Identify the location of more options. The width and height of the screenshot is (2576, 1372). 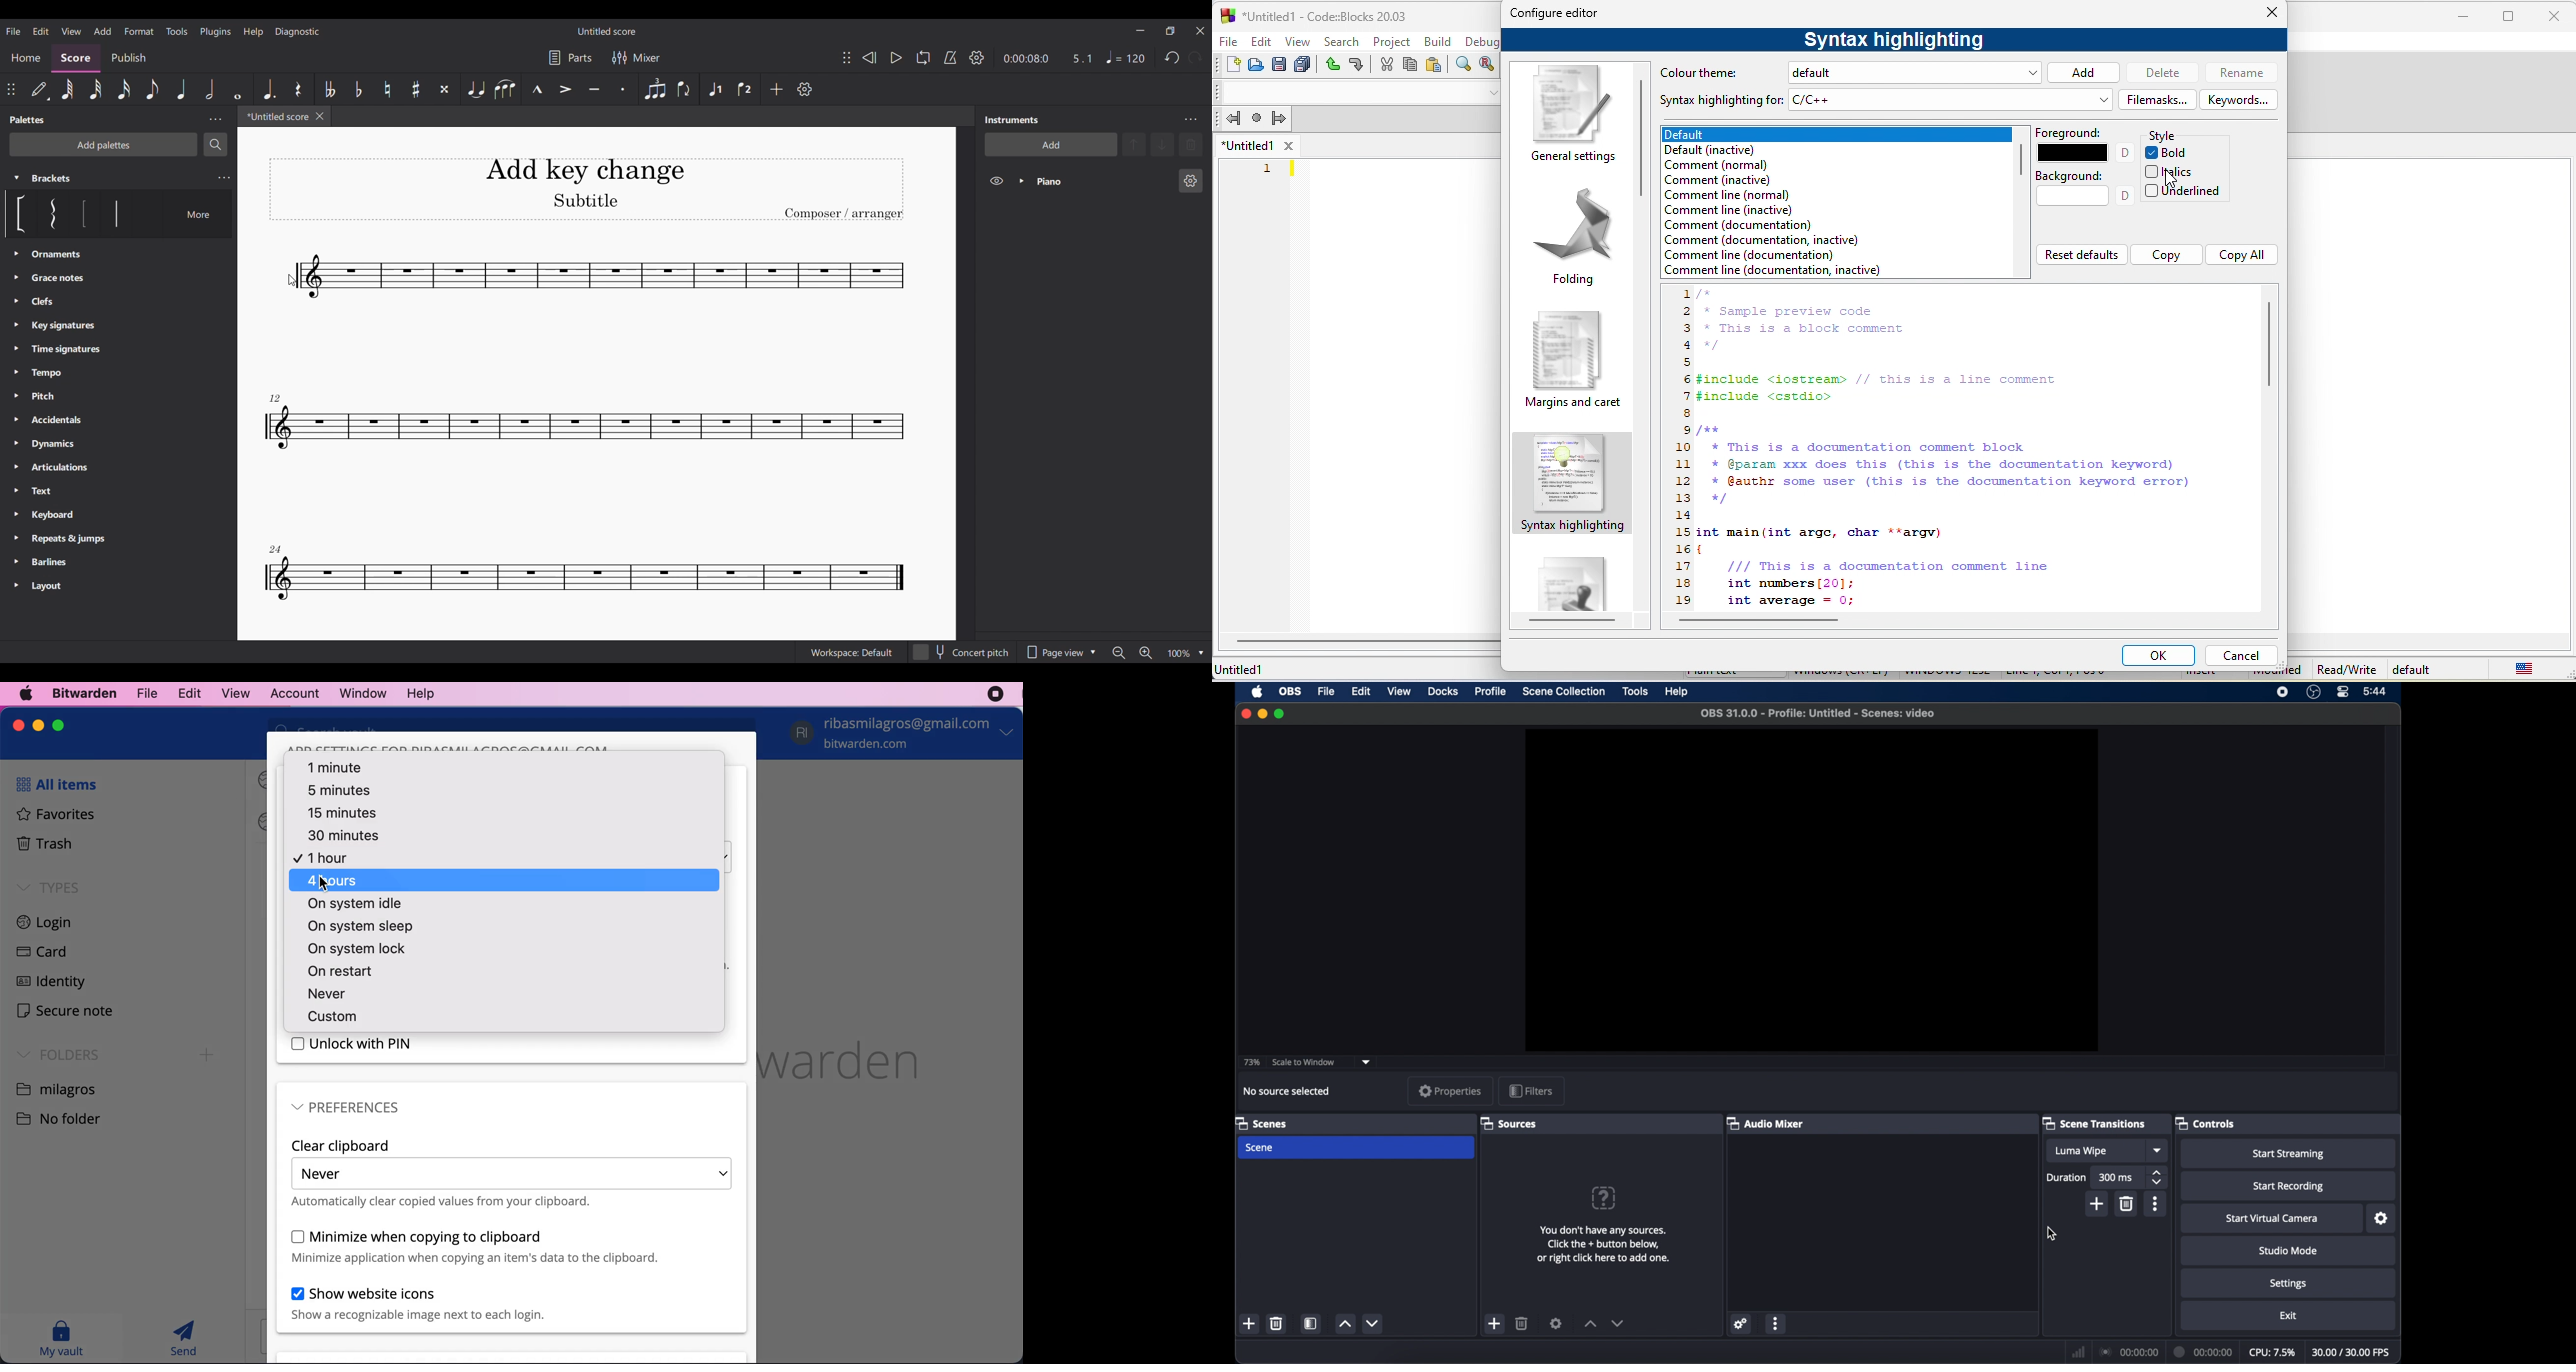
(2155, 1204).